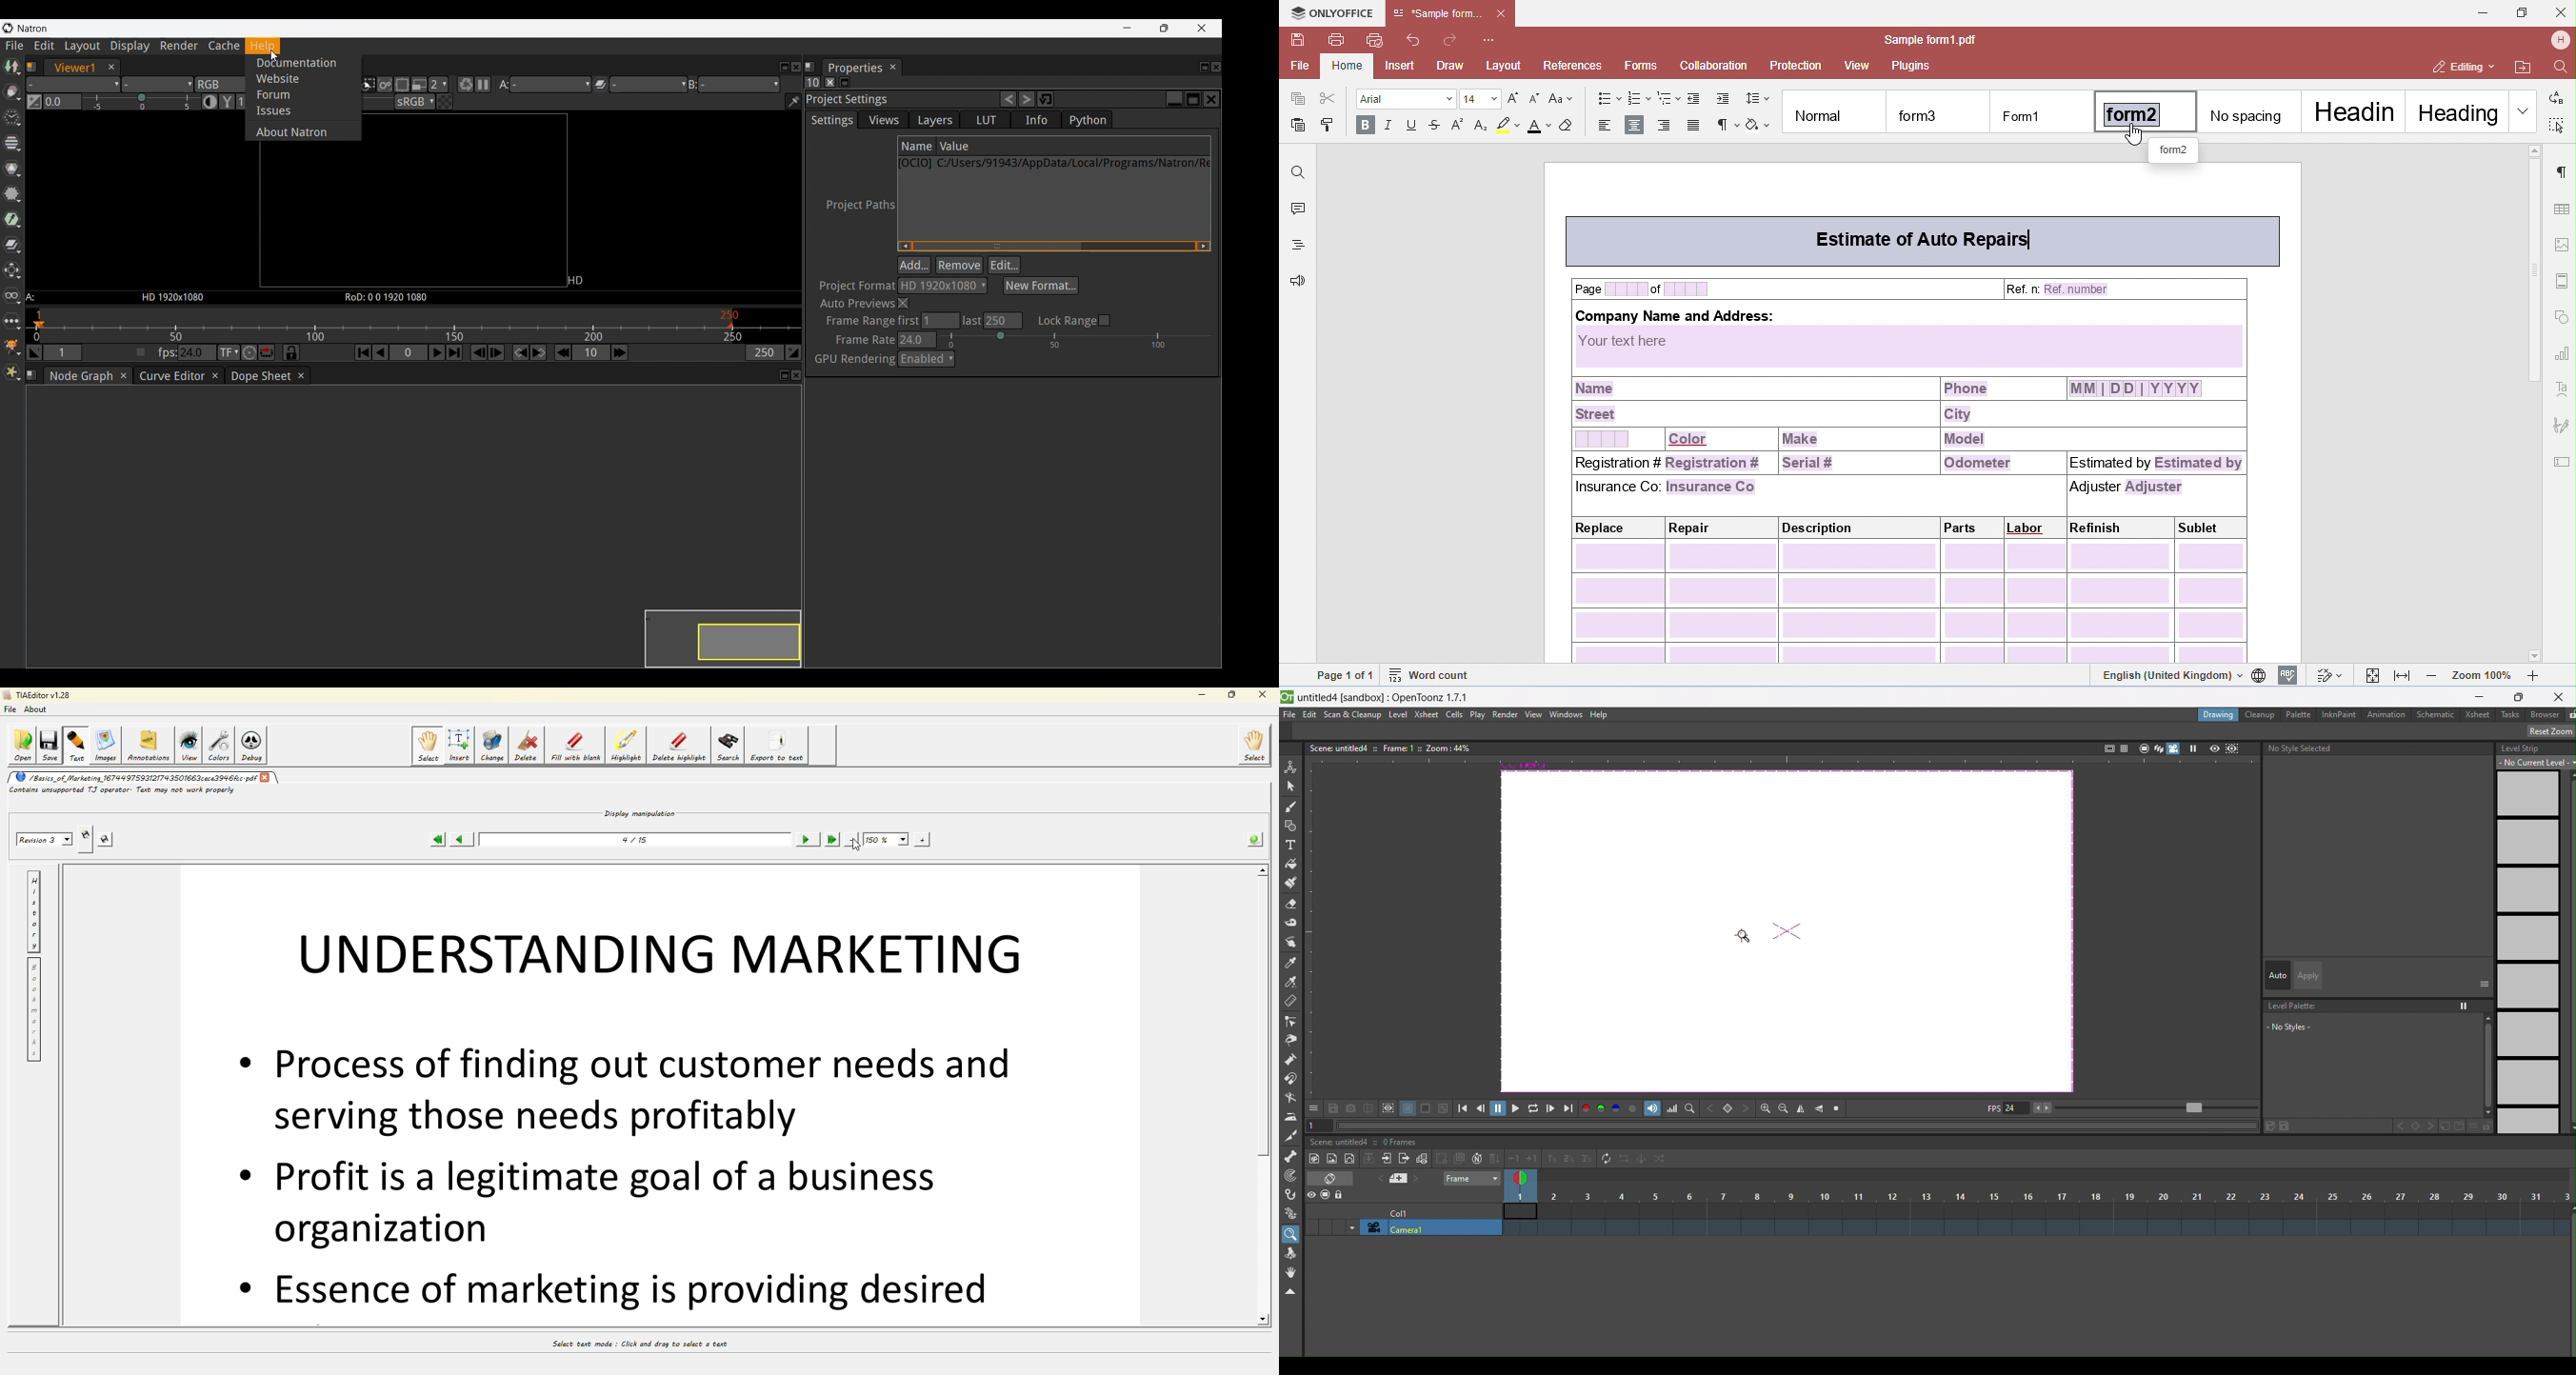  Describe the element at coordinates (1477, 1159) in the screenshot. I see `` at that location.